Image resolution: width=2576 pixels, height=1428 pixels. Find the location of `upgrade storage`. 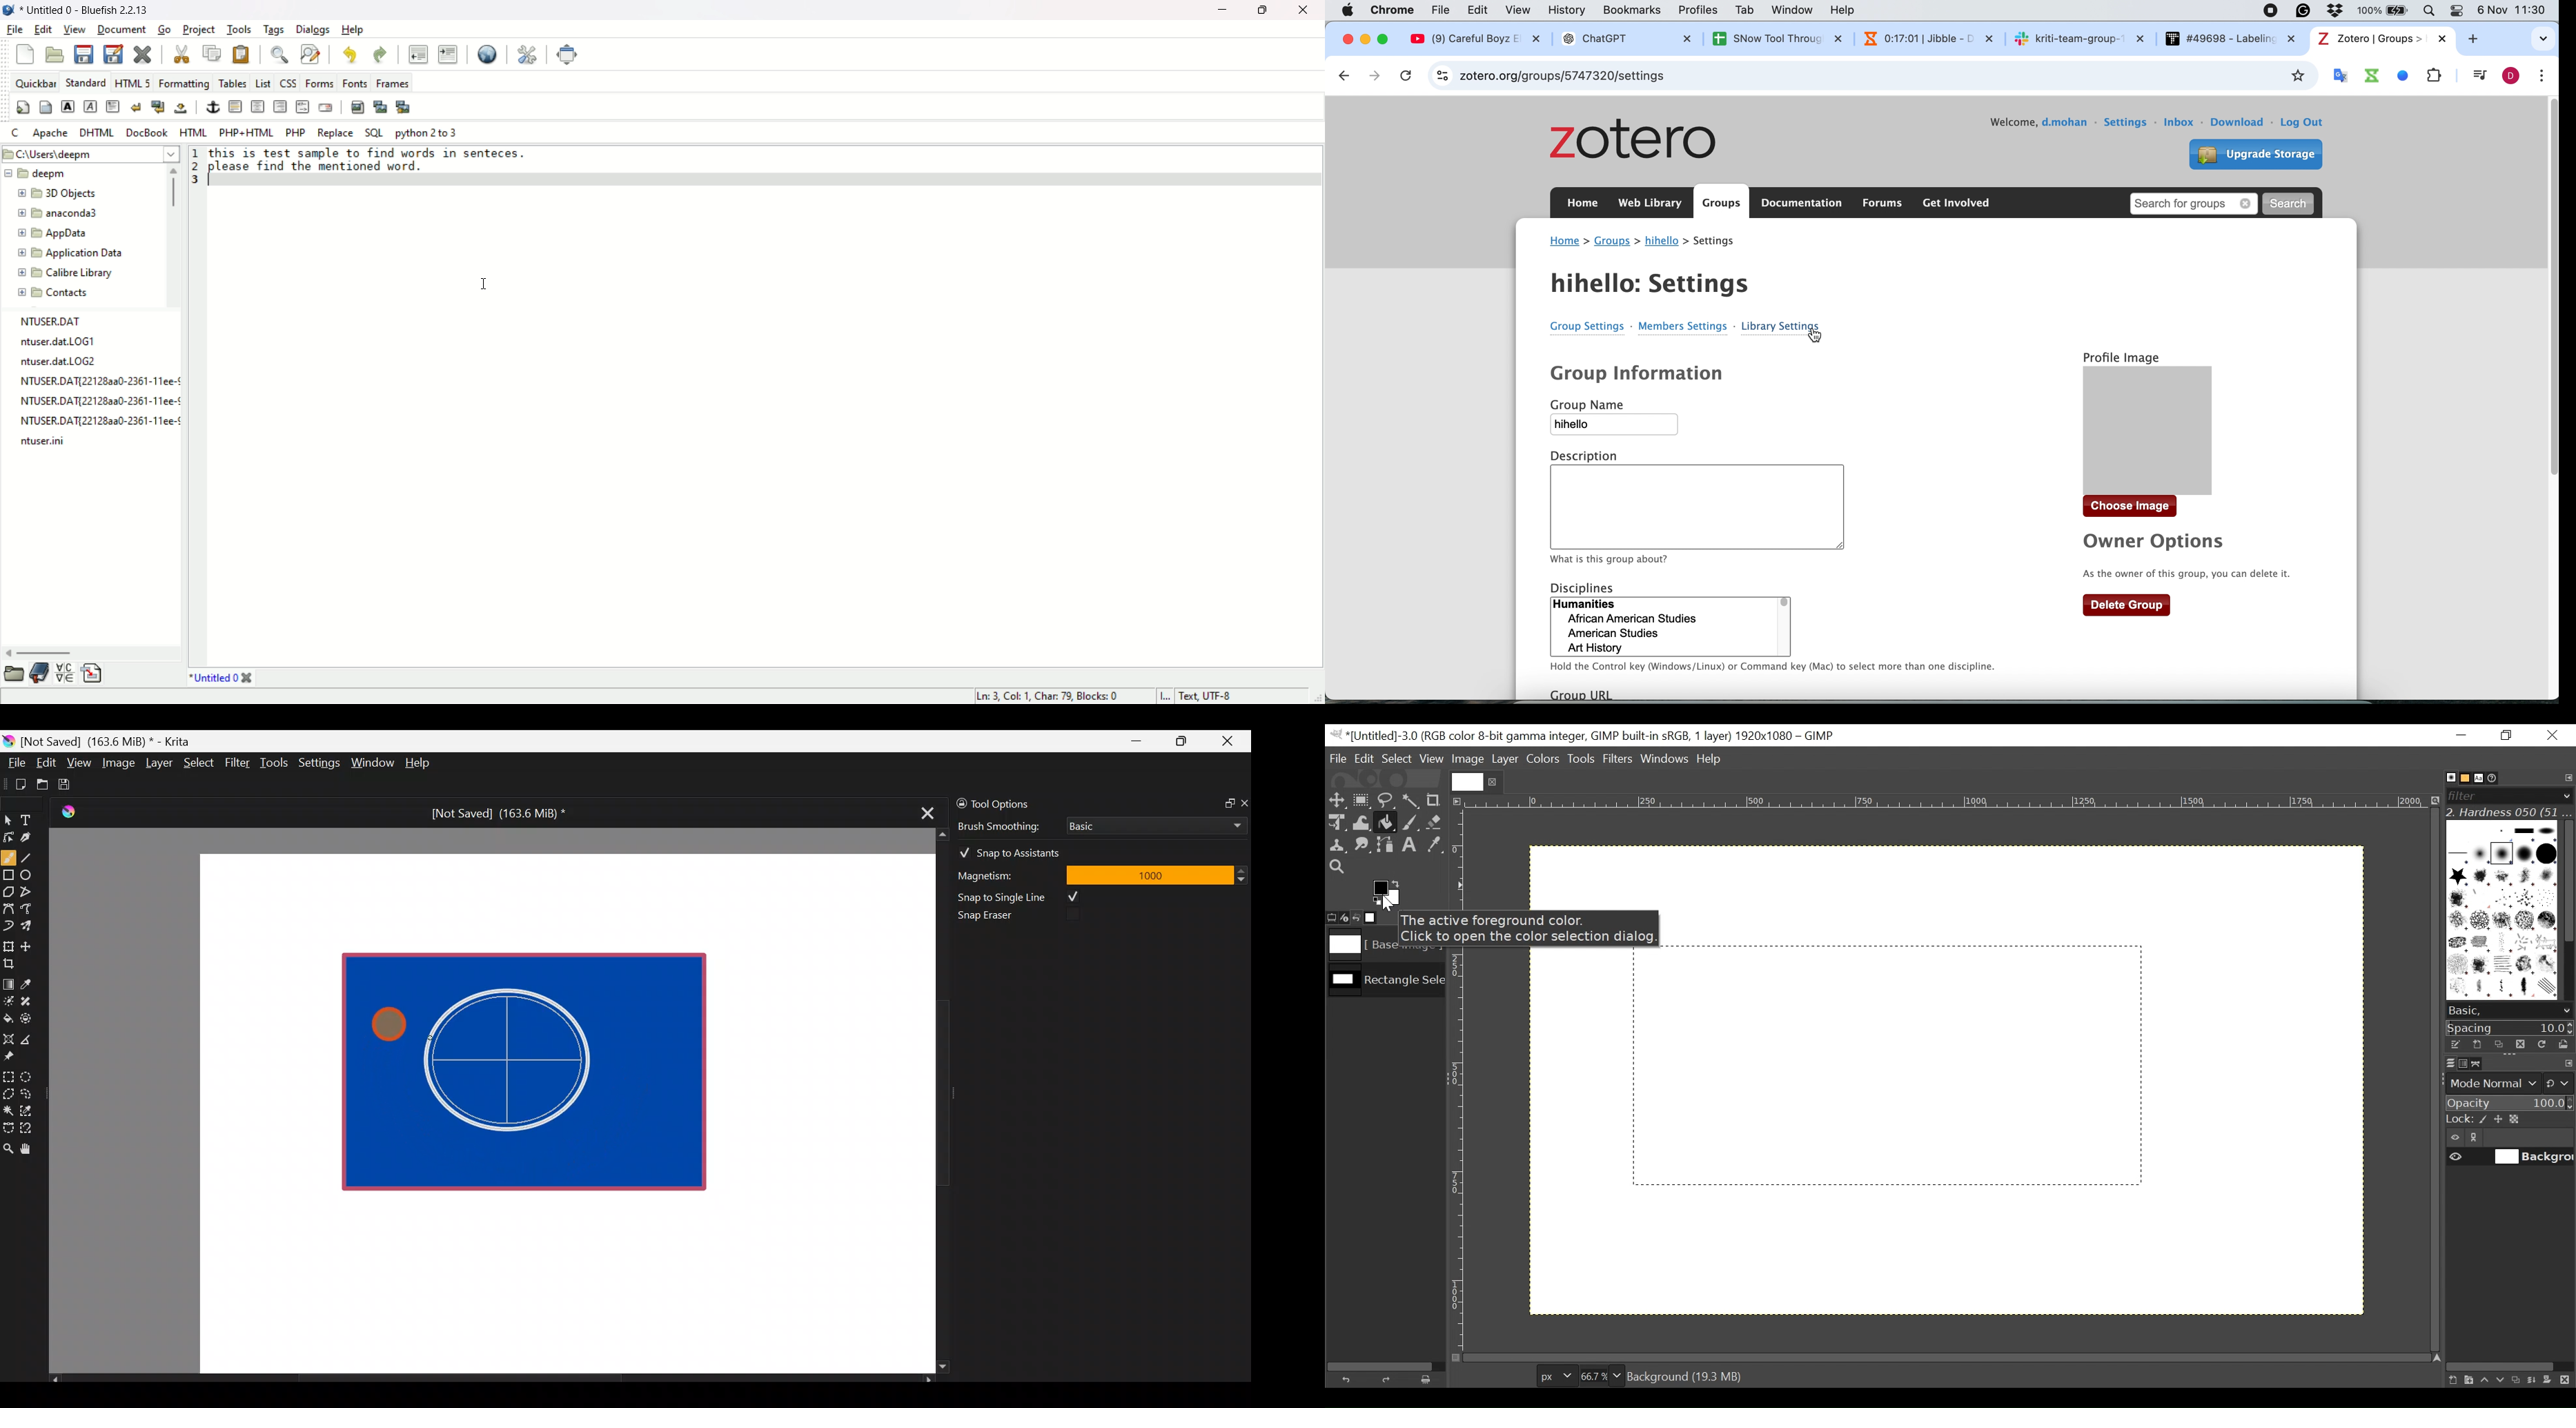

upgrade storage is located at coordinates (2251, 152).